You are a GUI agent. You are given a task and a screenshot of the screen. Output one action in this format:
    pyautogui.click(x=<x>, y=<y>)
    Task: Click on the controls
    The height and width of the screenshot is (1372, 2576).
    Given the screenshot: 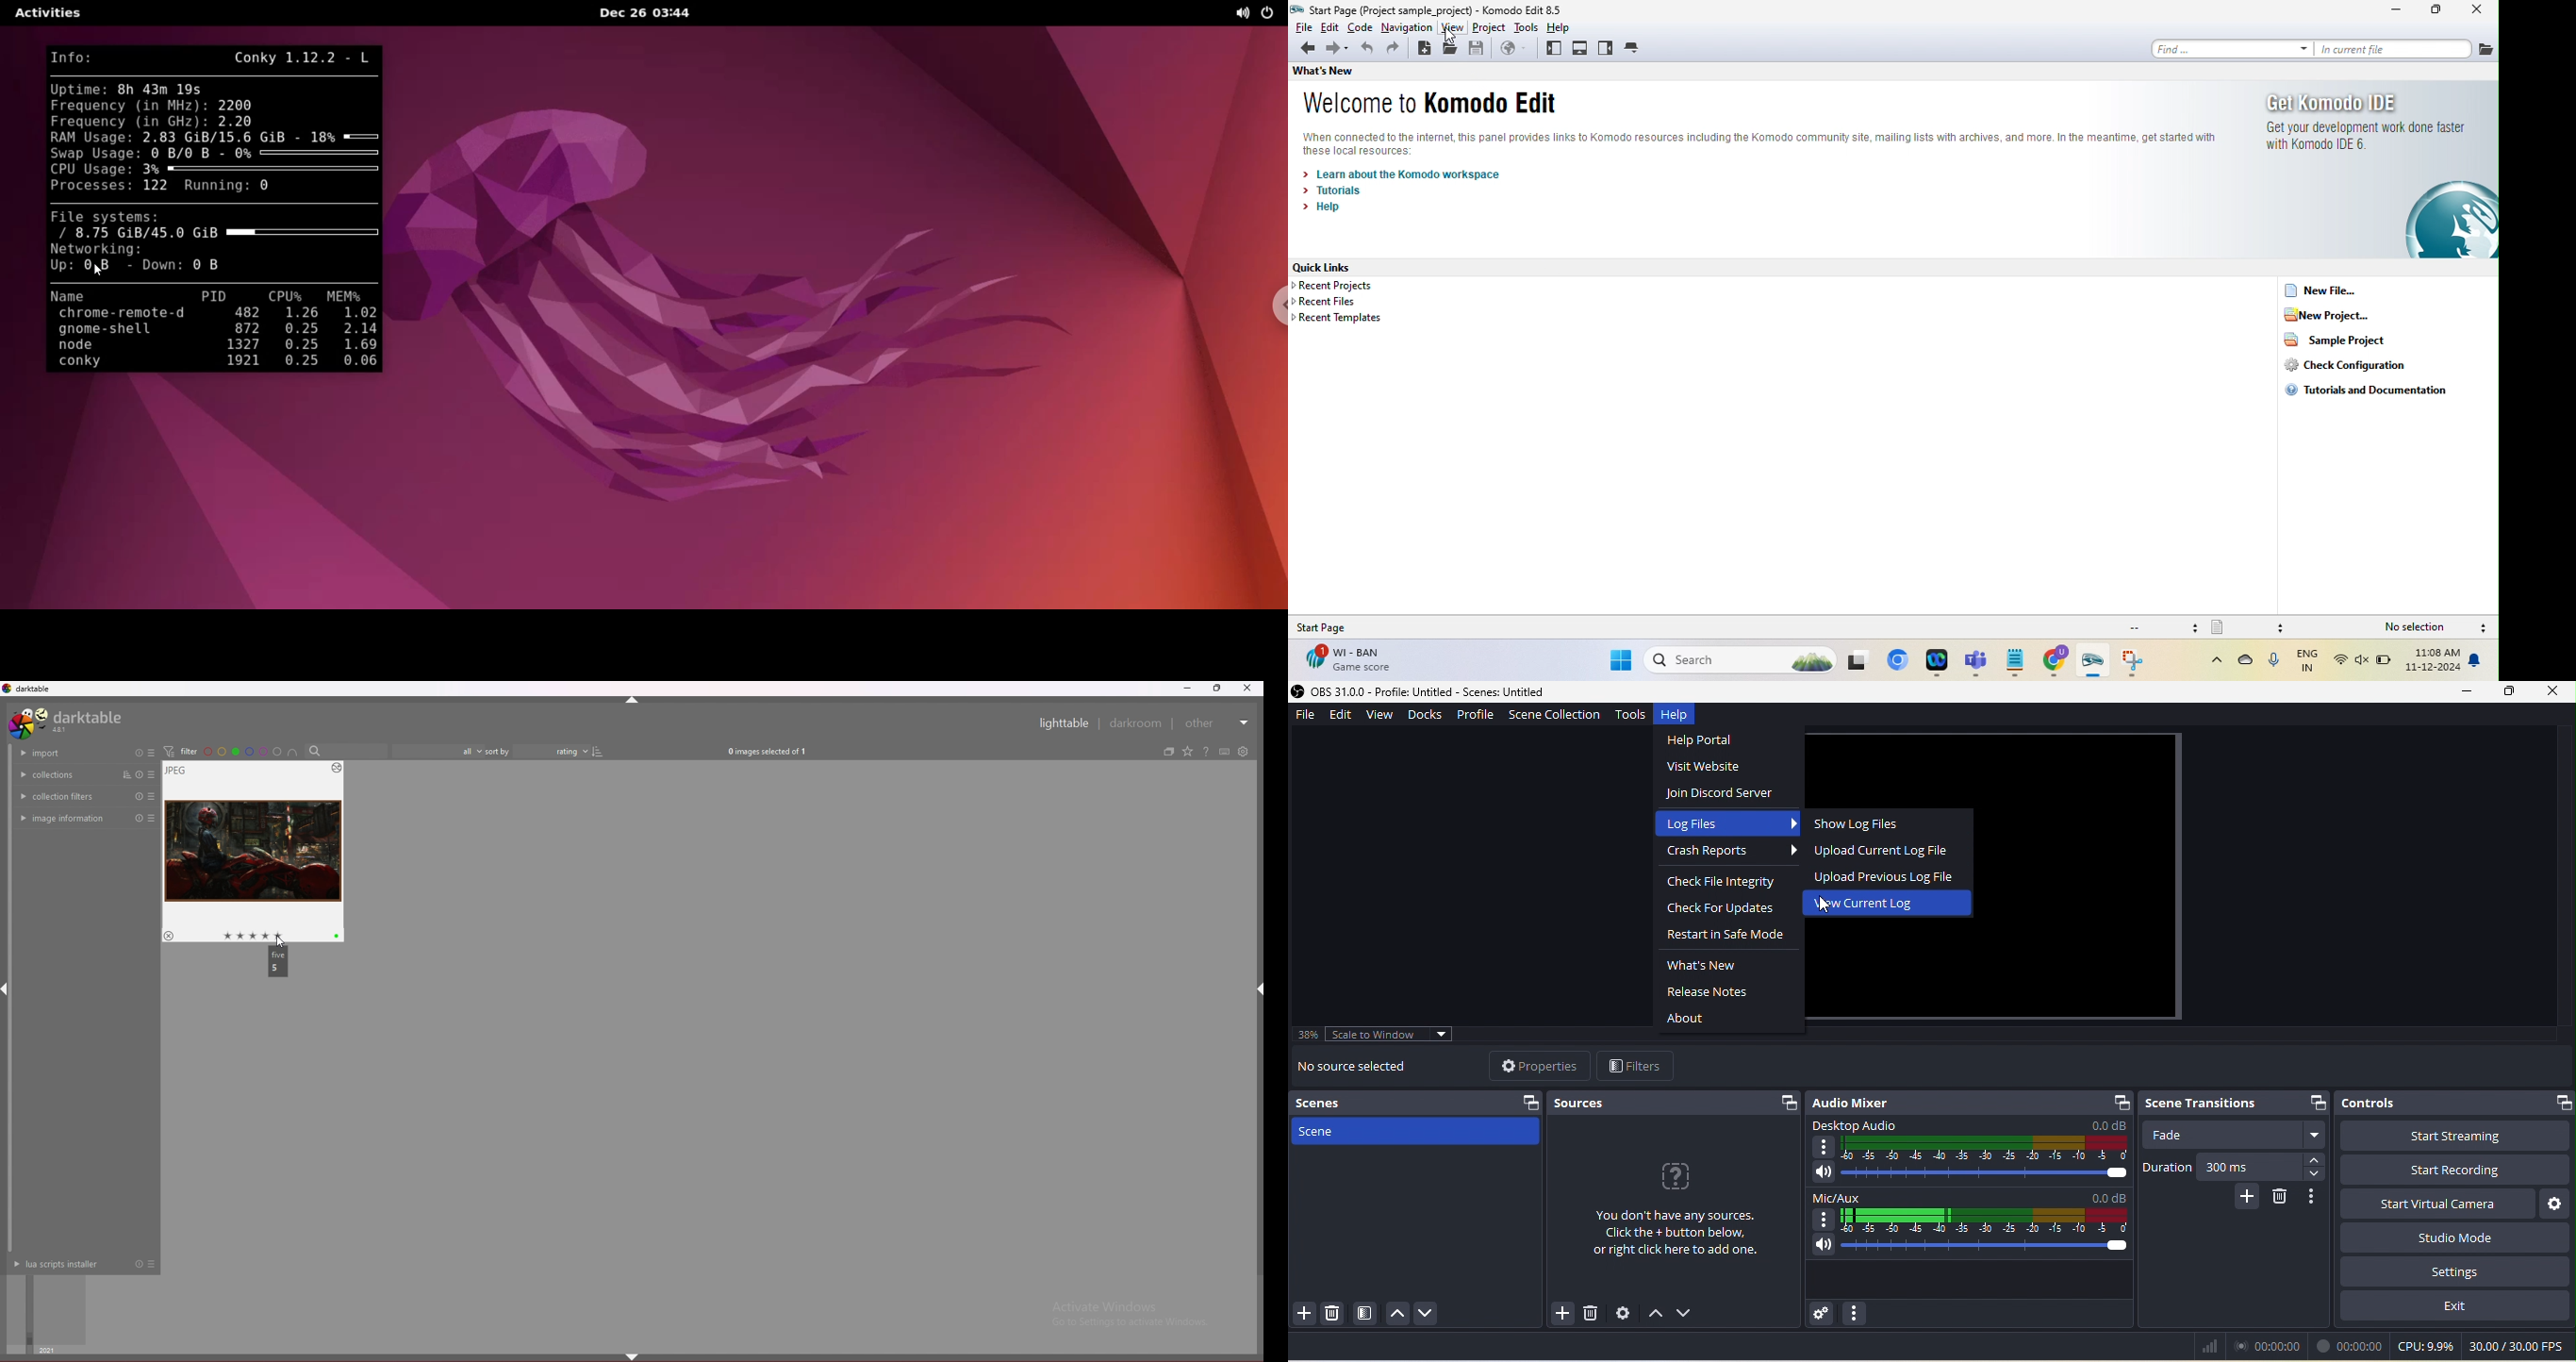 What is the action you would take?
    pyautogui.click(x=2455, y=1100)
    